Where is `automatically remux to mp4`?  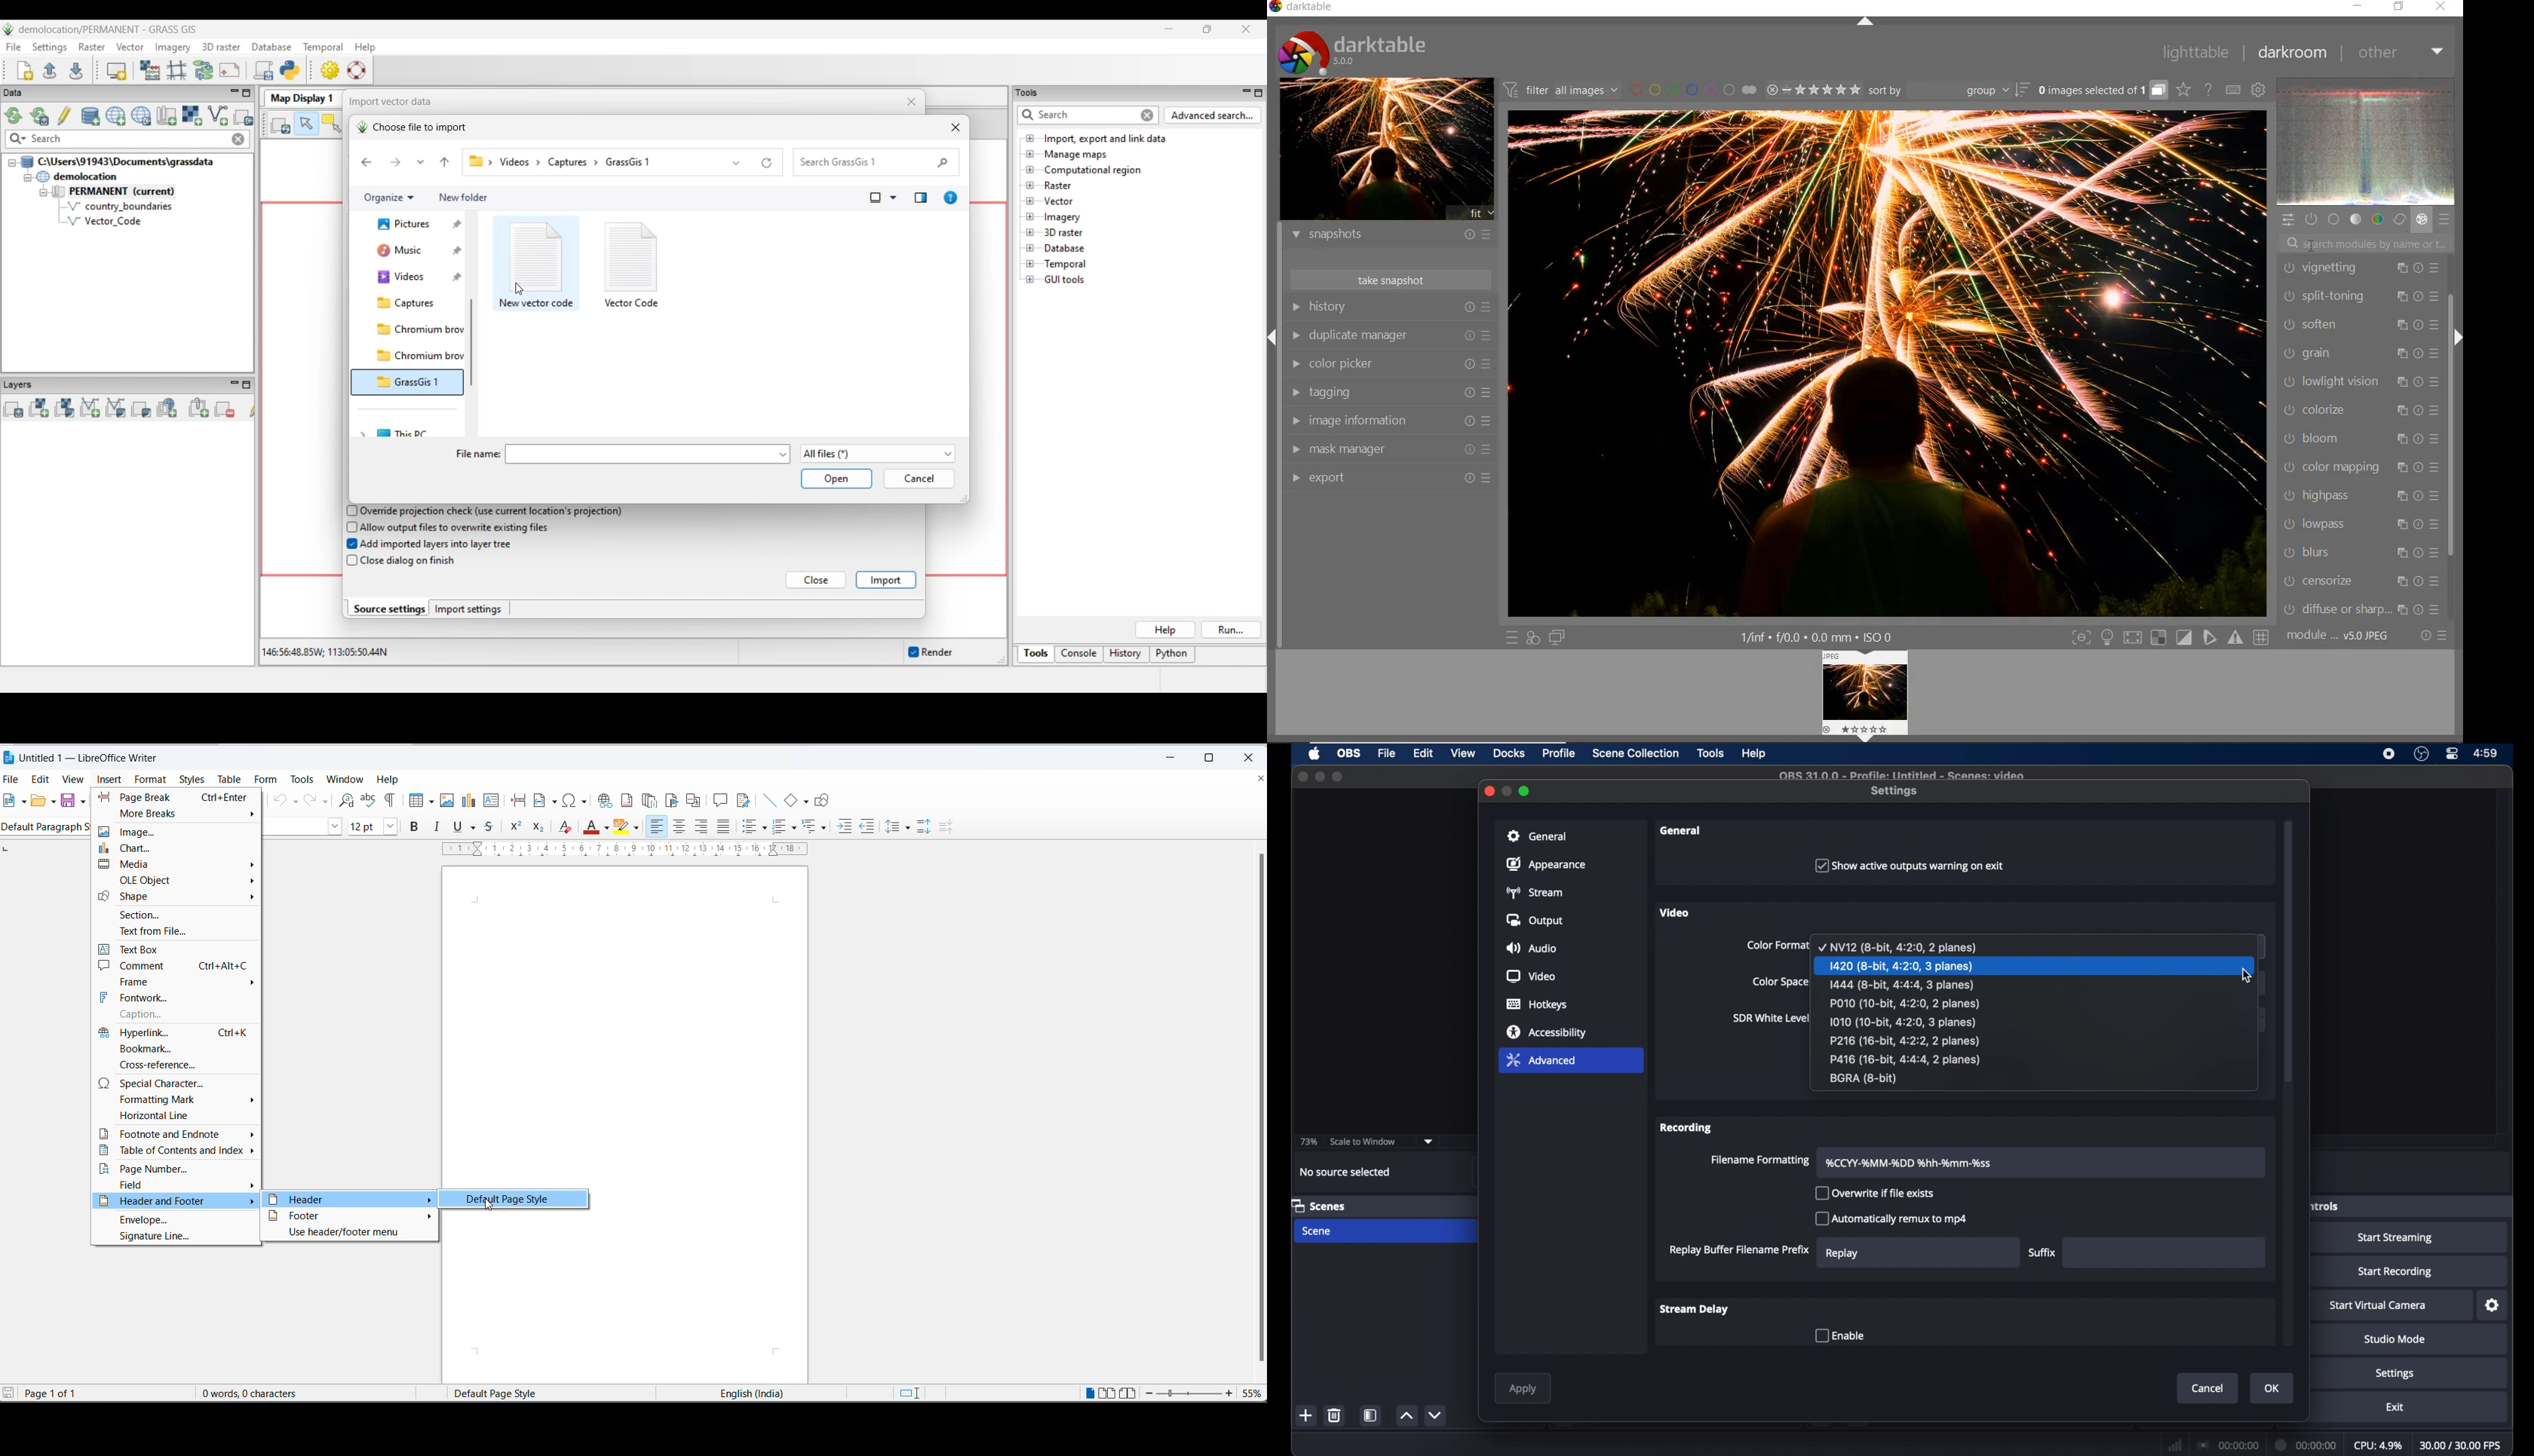
automatically remux to mp4 is located at coordinates (1891, 1218).